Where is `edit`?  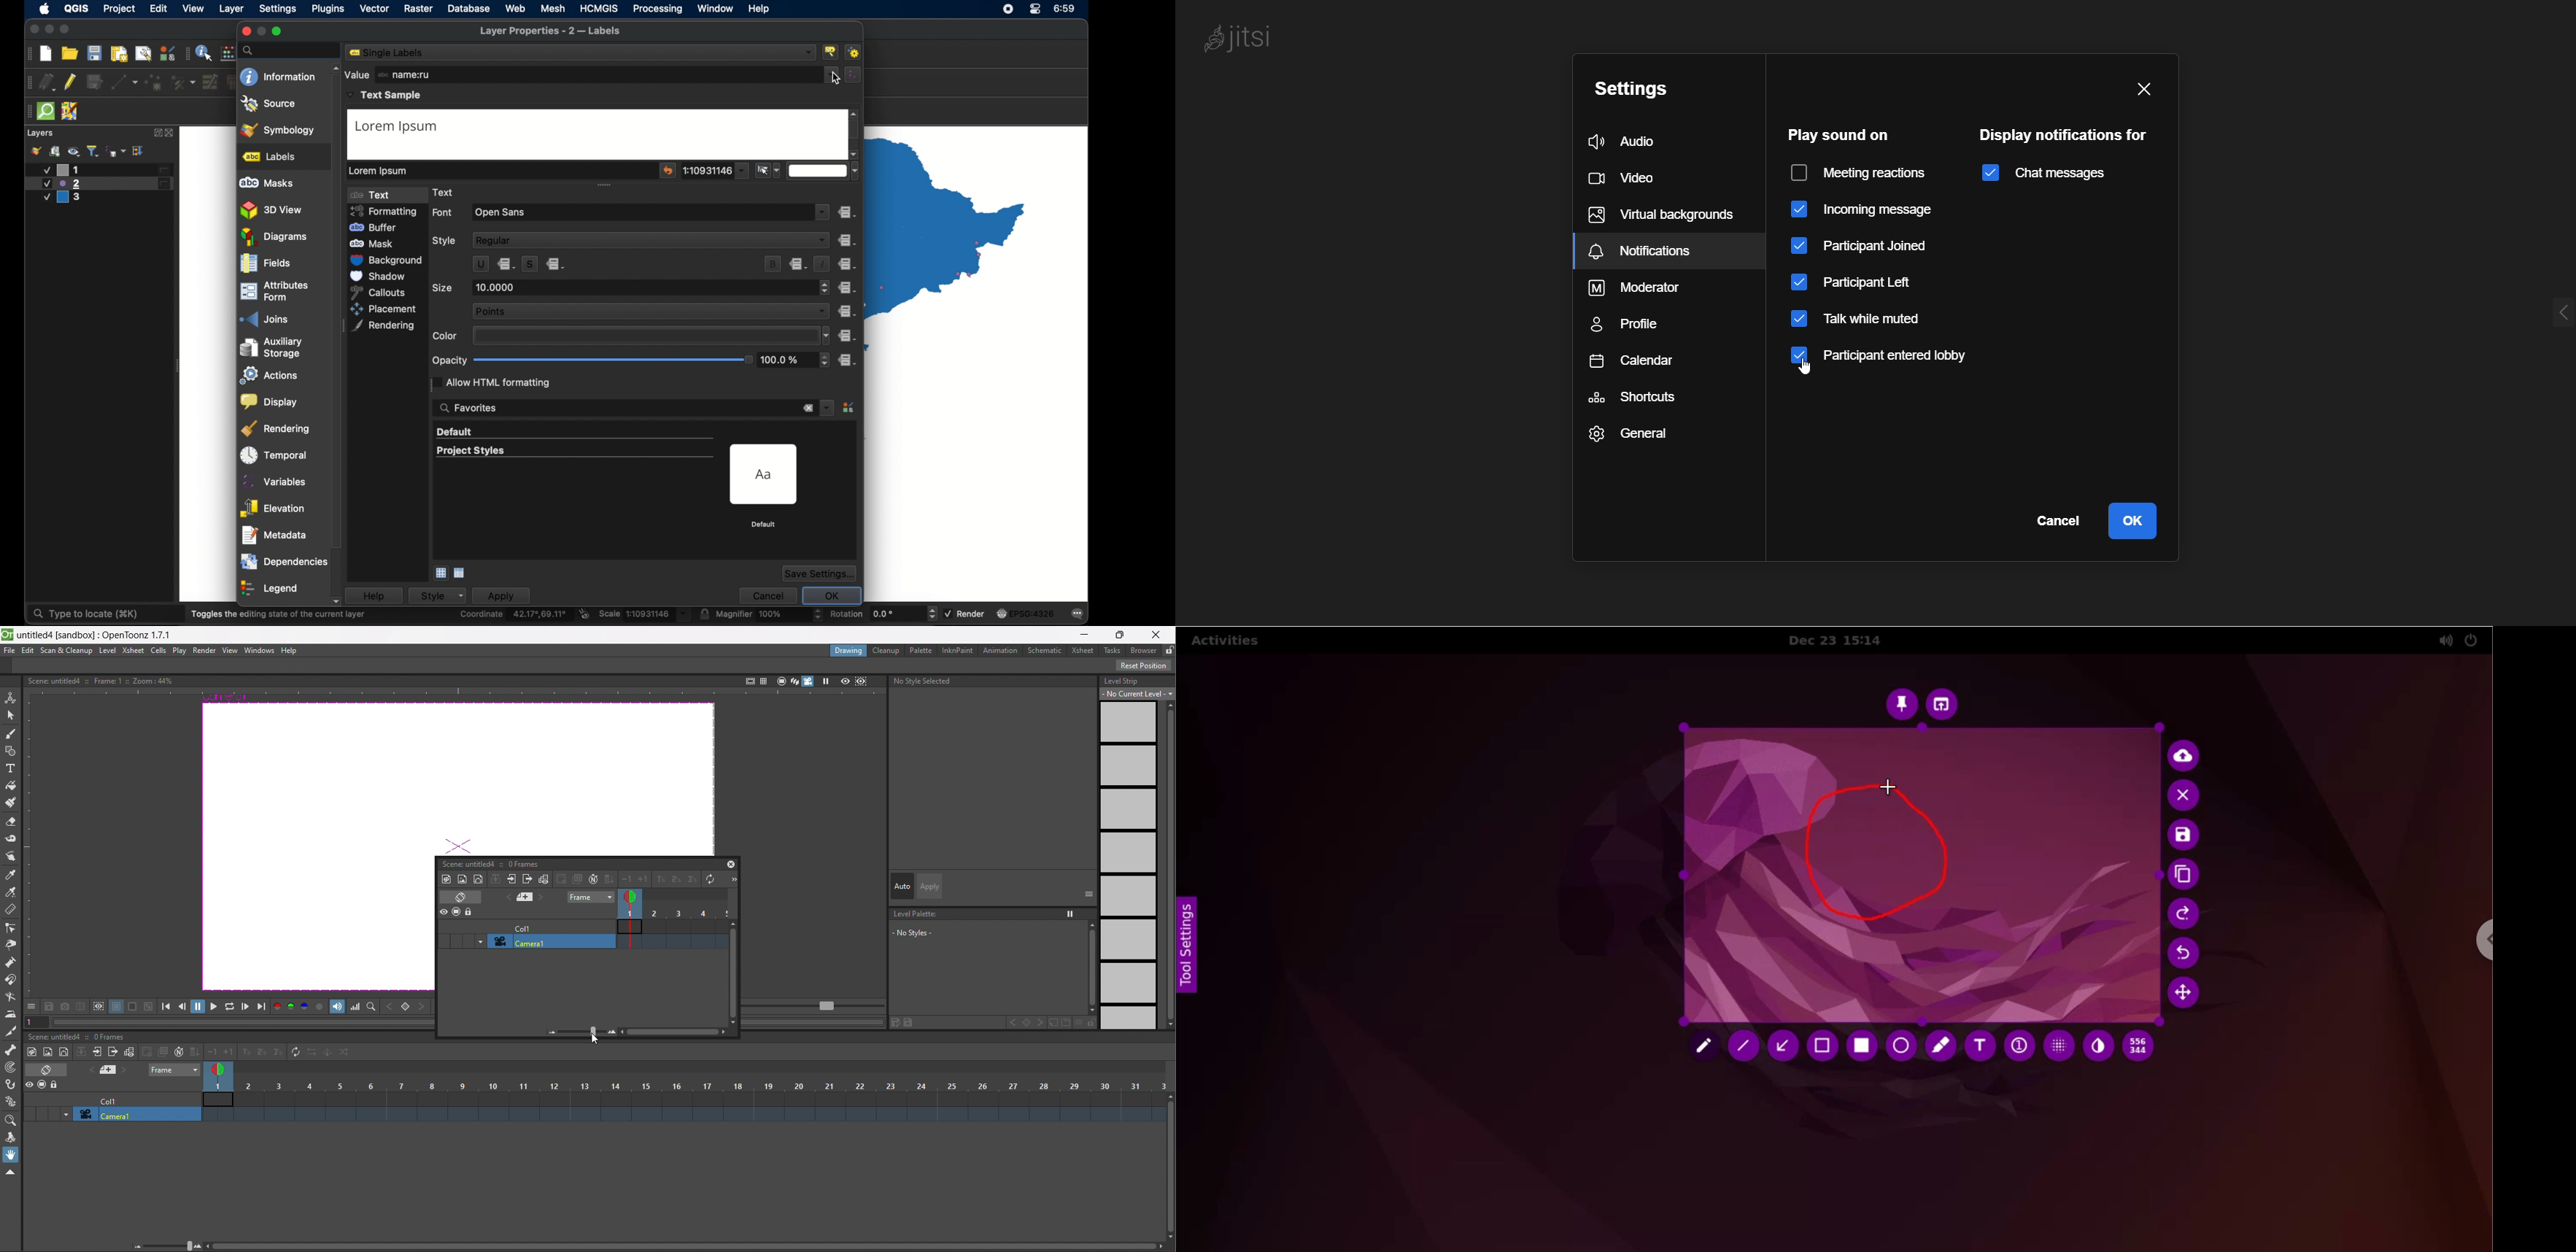 edit is located at coordinates (28, 651).